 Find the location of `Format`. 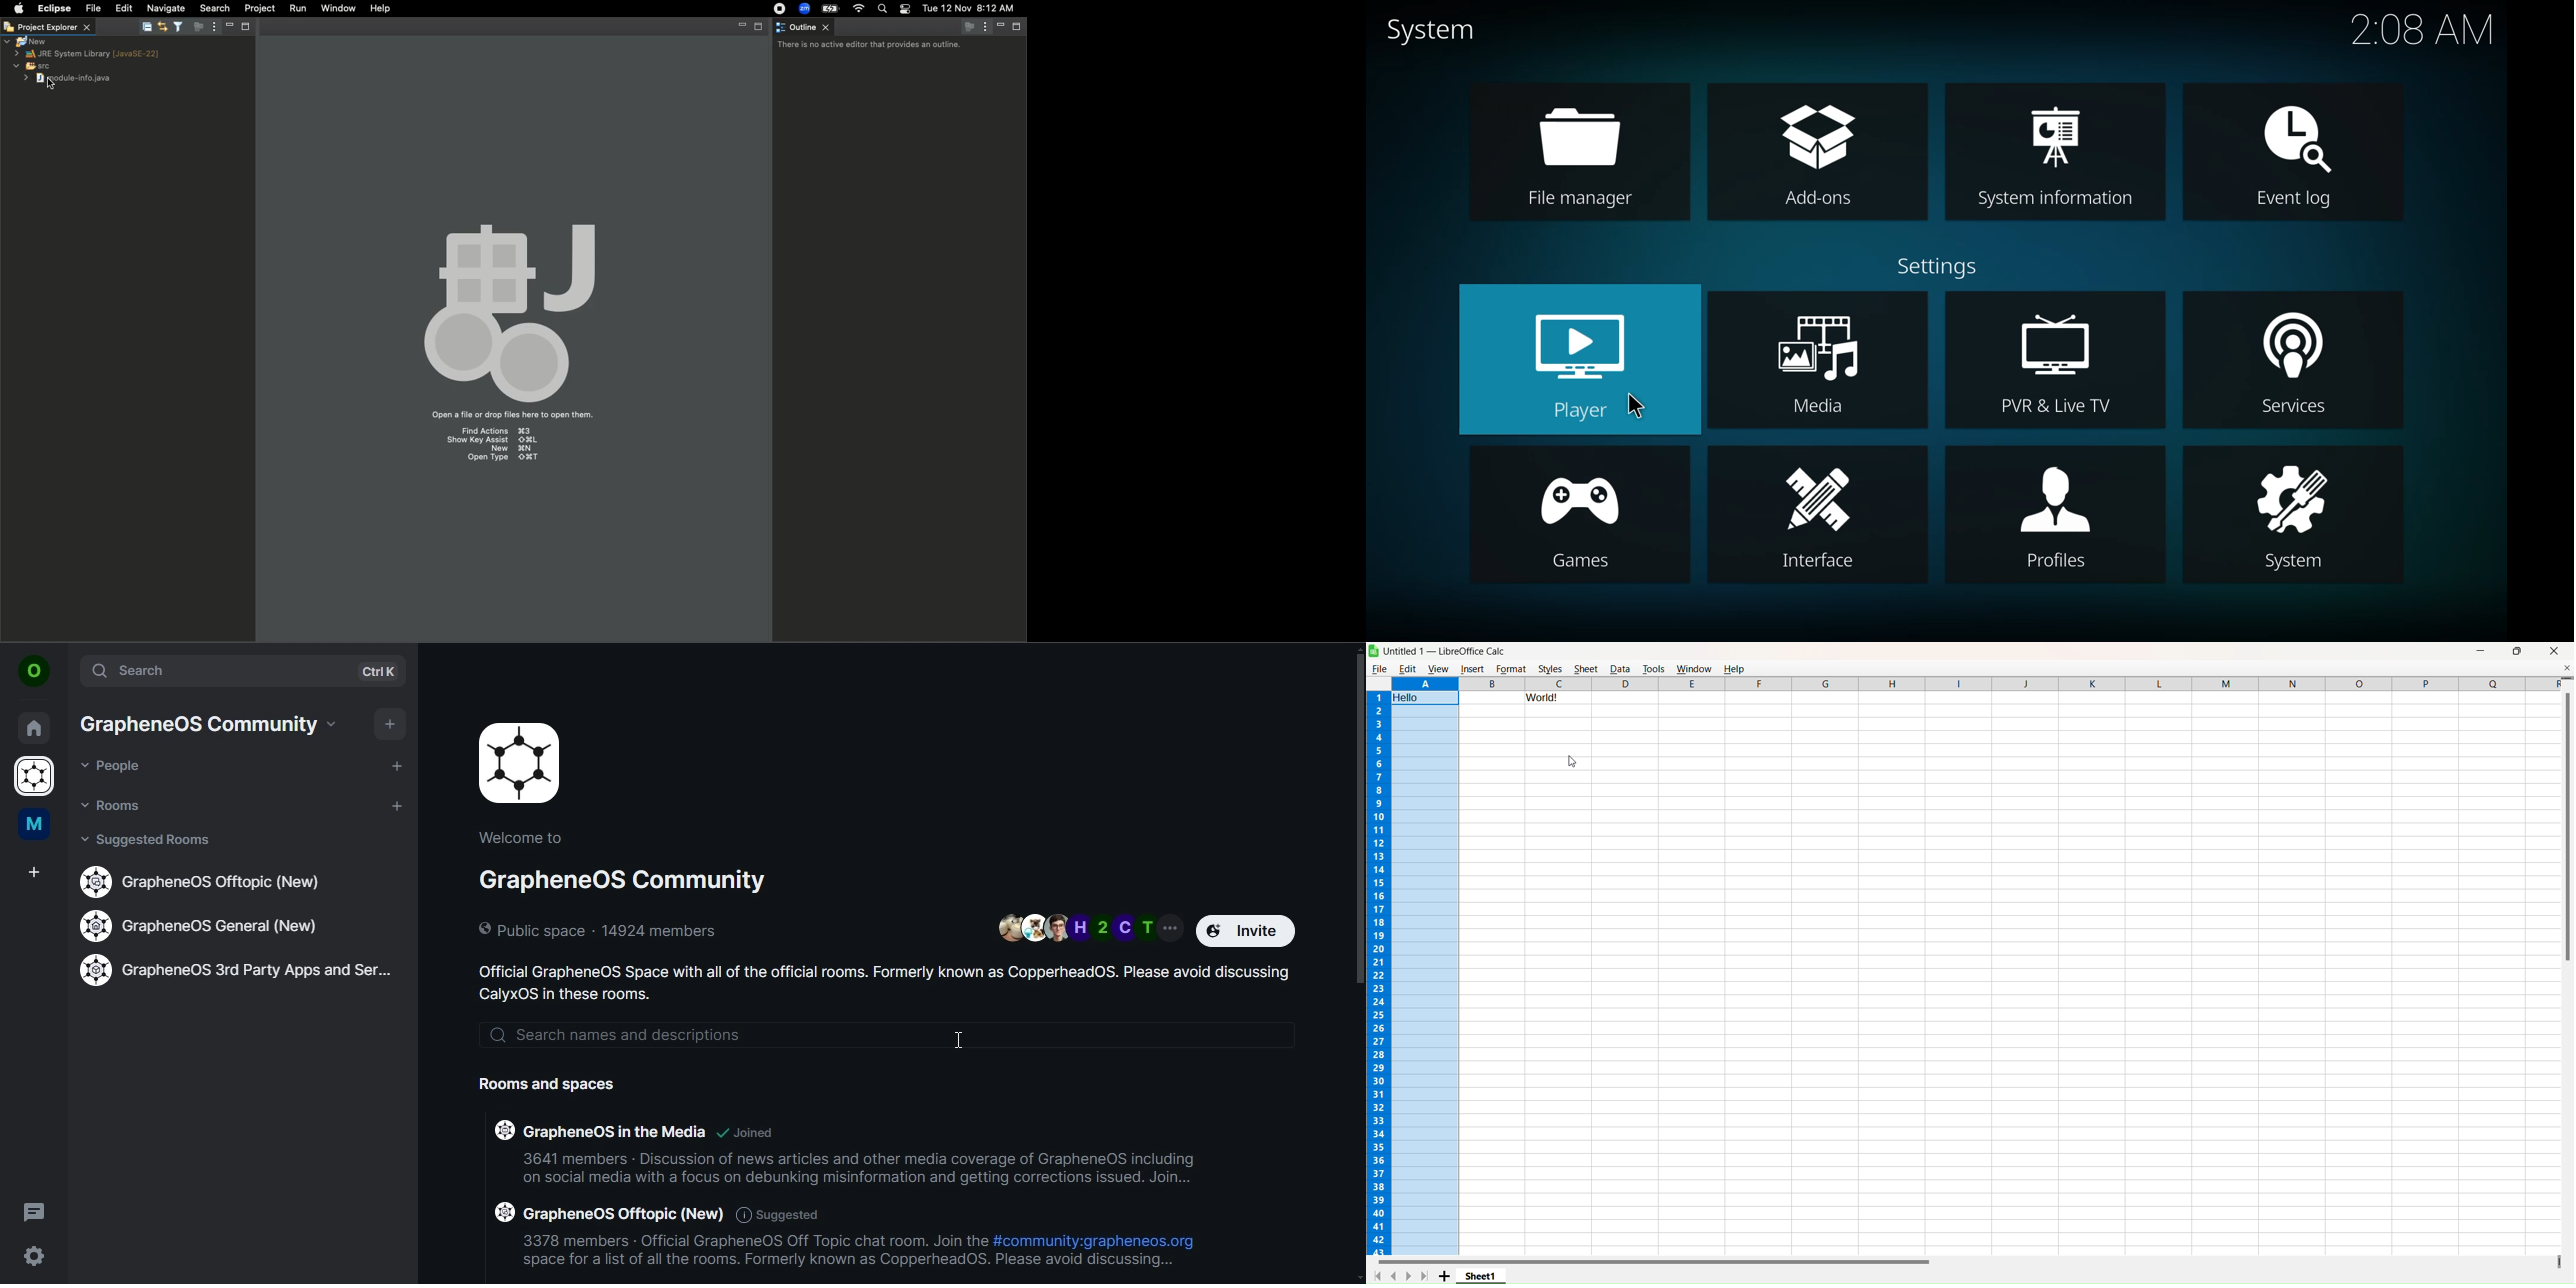

Format is located at coordinates (1511, 668).